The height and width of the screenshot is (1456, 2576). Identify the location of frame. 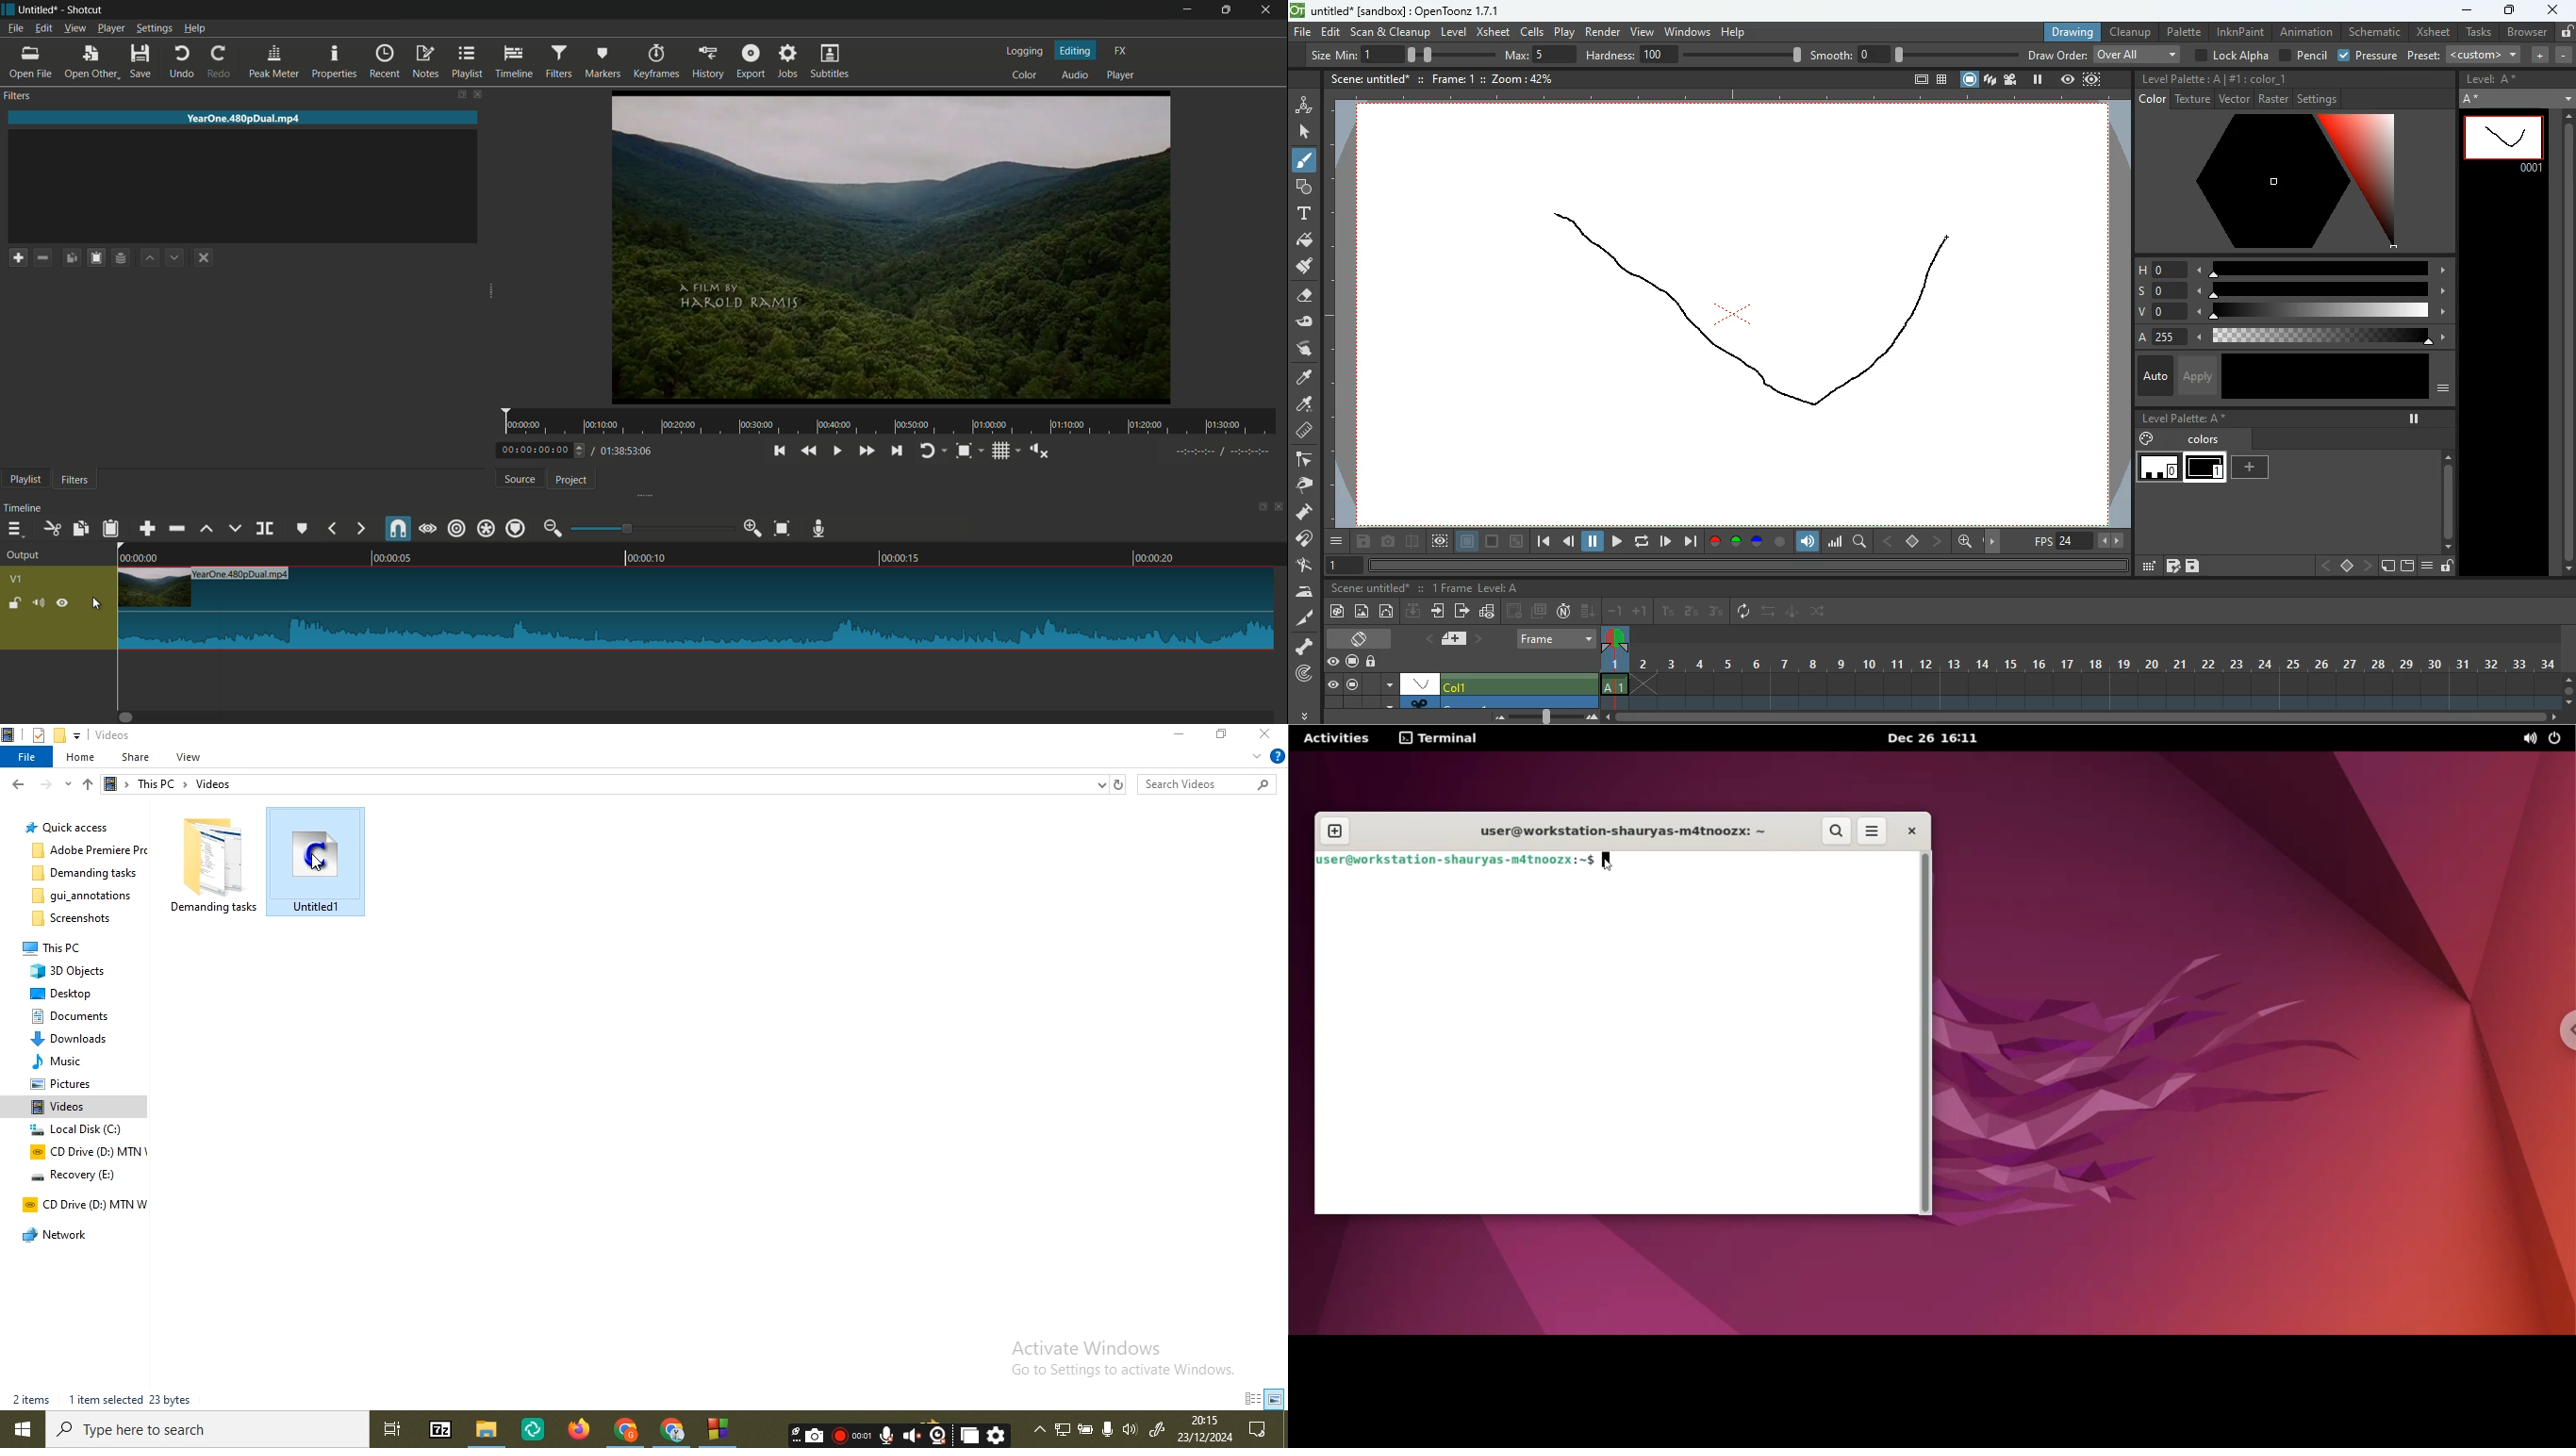
(1445, 77).